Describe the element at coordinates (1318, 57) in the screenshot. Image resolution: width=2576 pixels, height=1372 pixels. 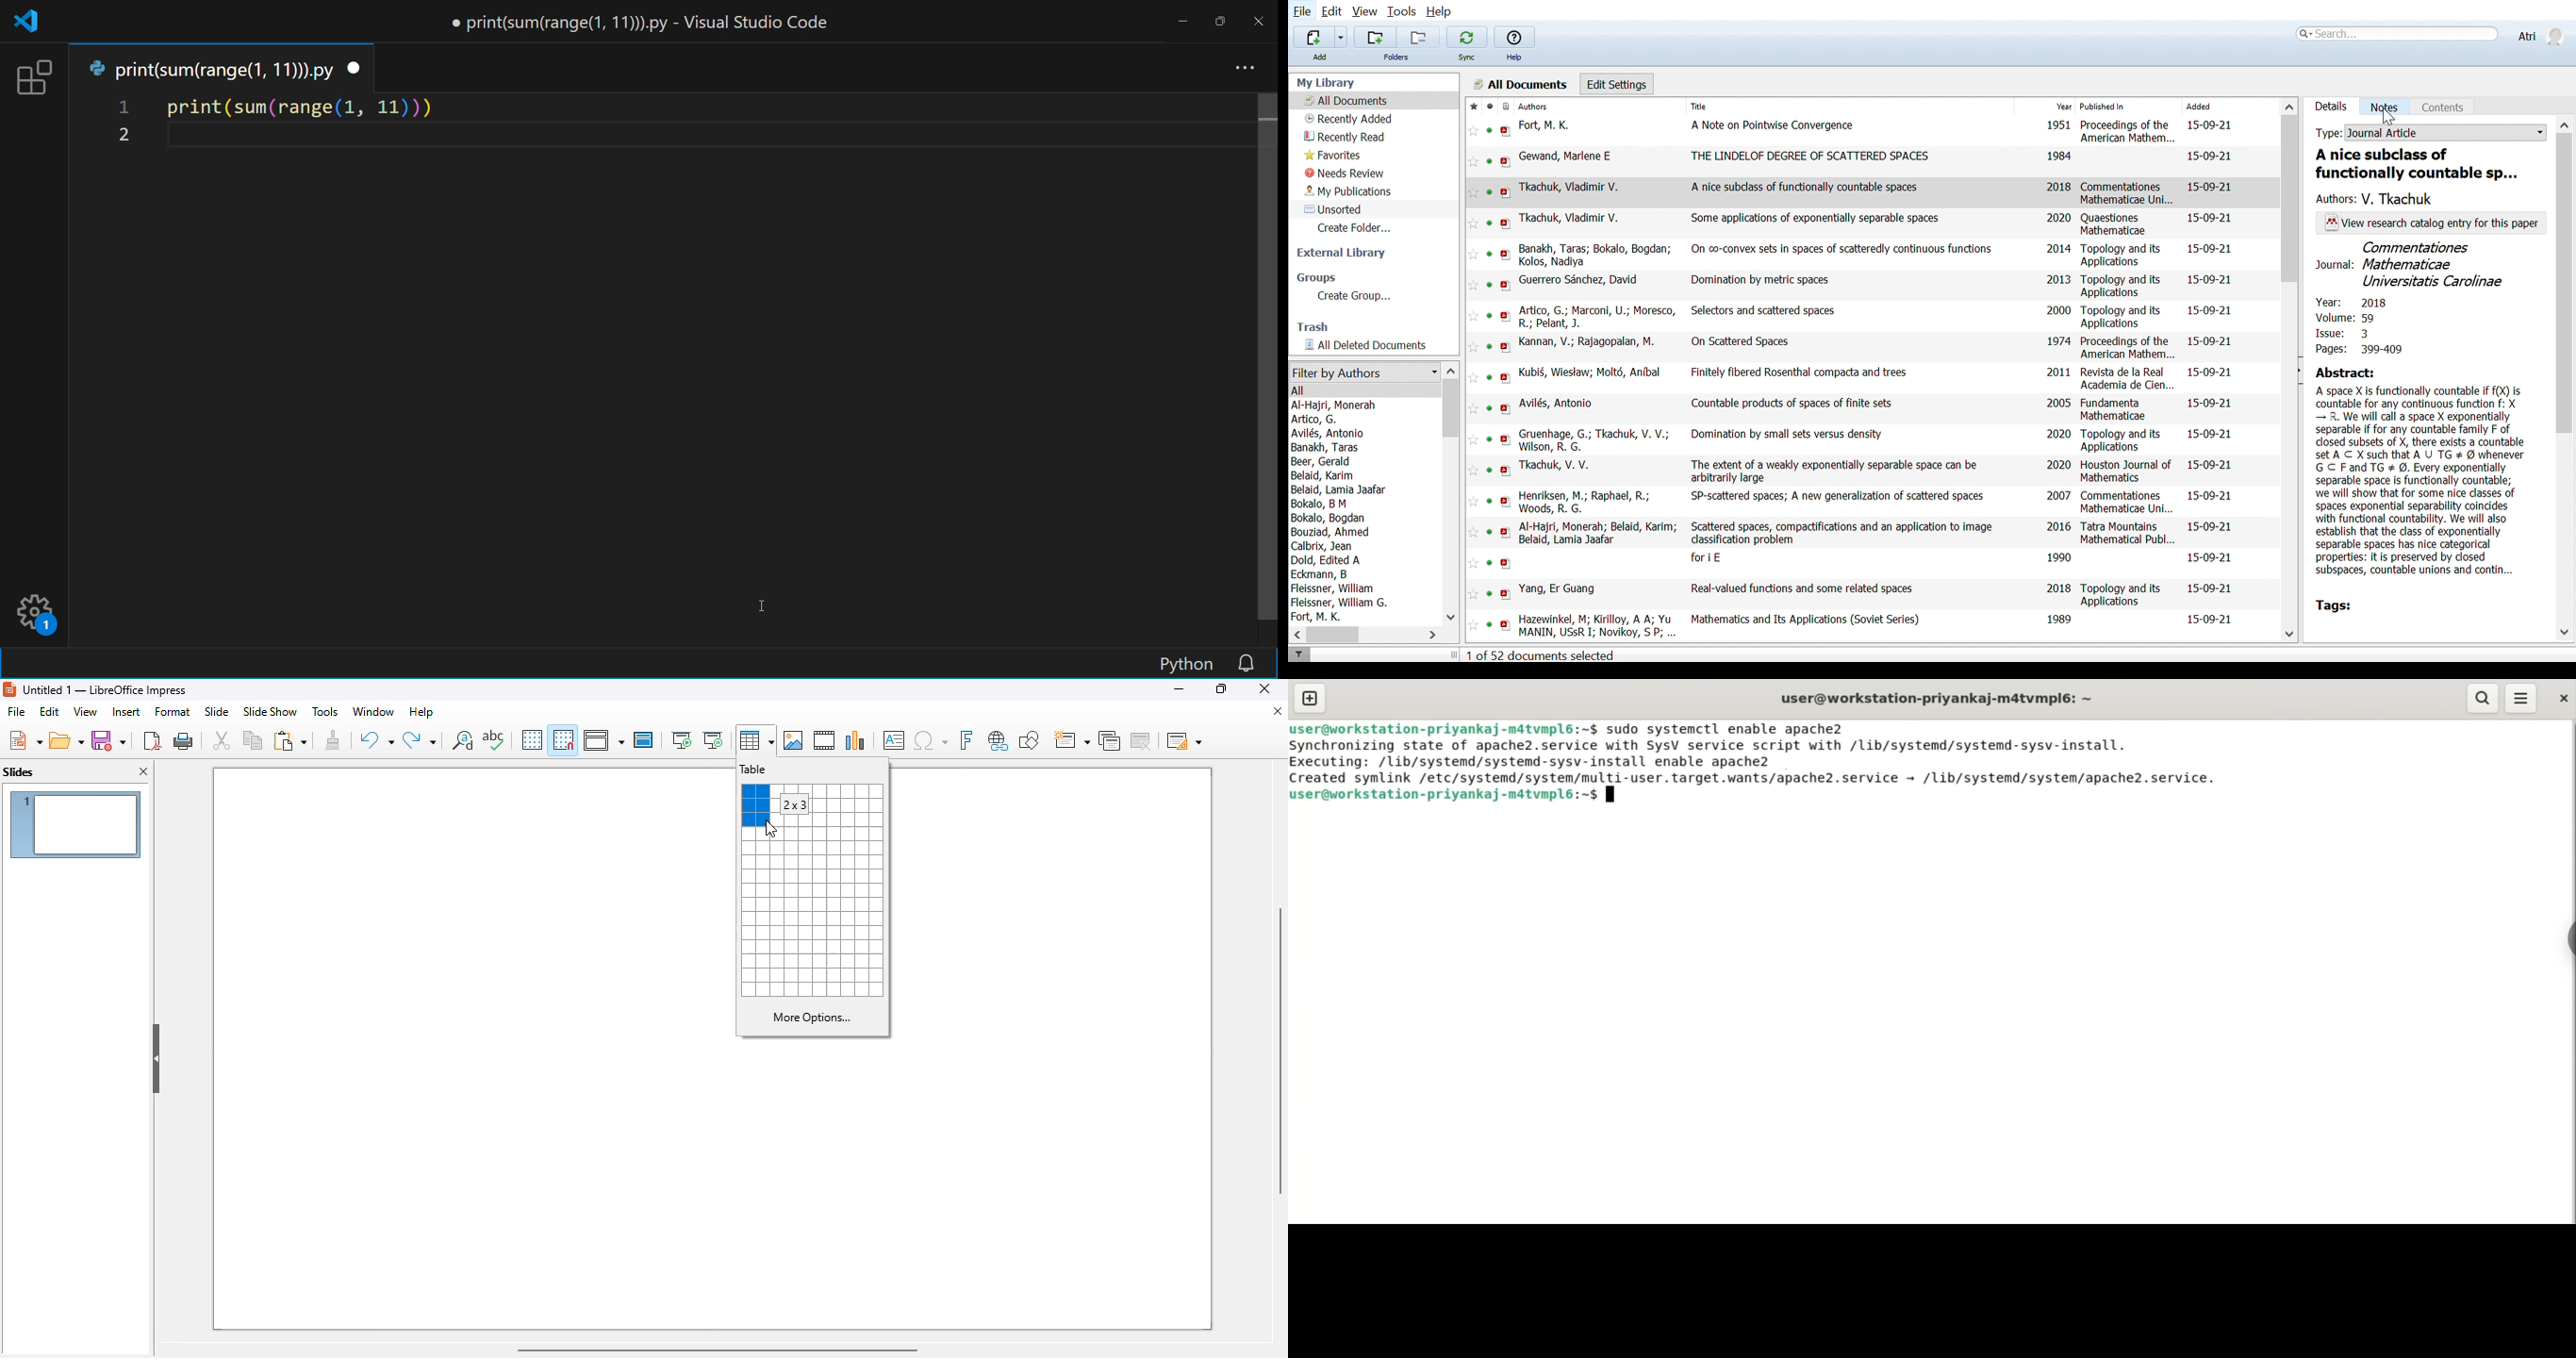
I see `Add` at that location.